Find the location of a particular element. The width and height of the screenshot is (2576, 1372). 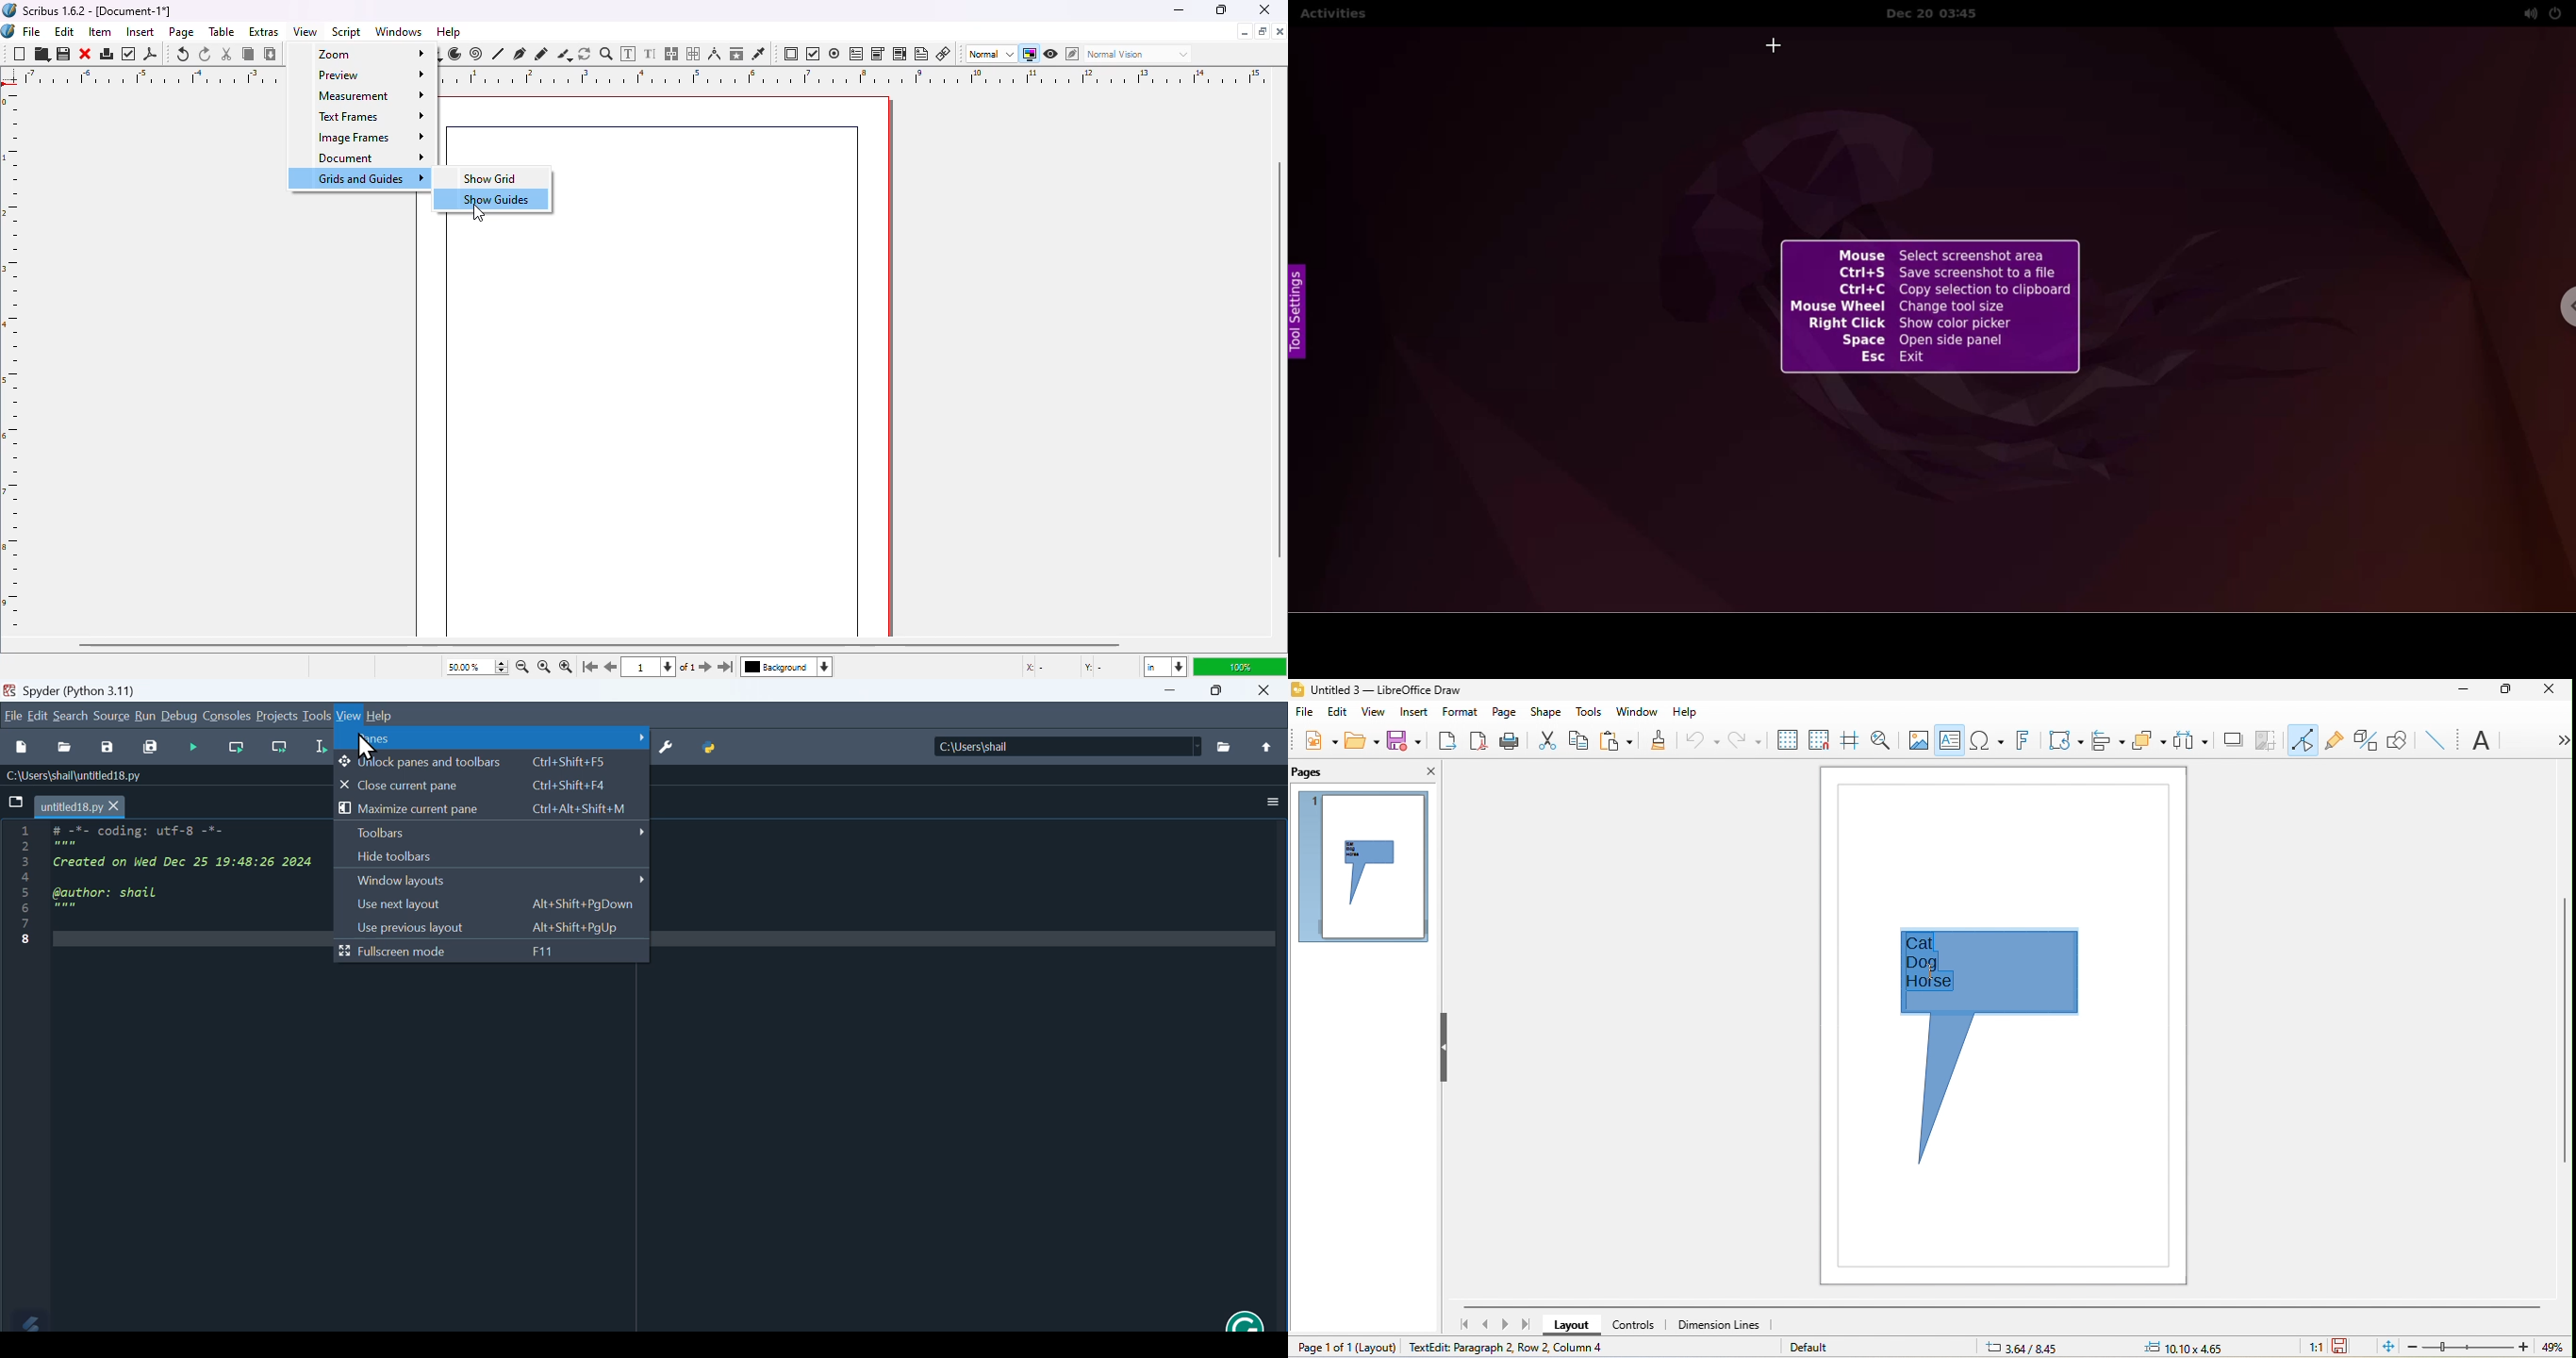

measurement is located at coordinates (360, 95).